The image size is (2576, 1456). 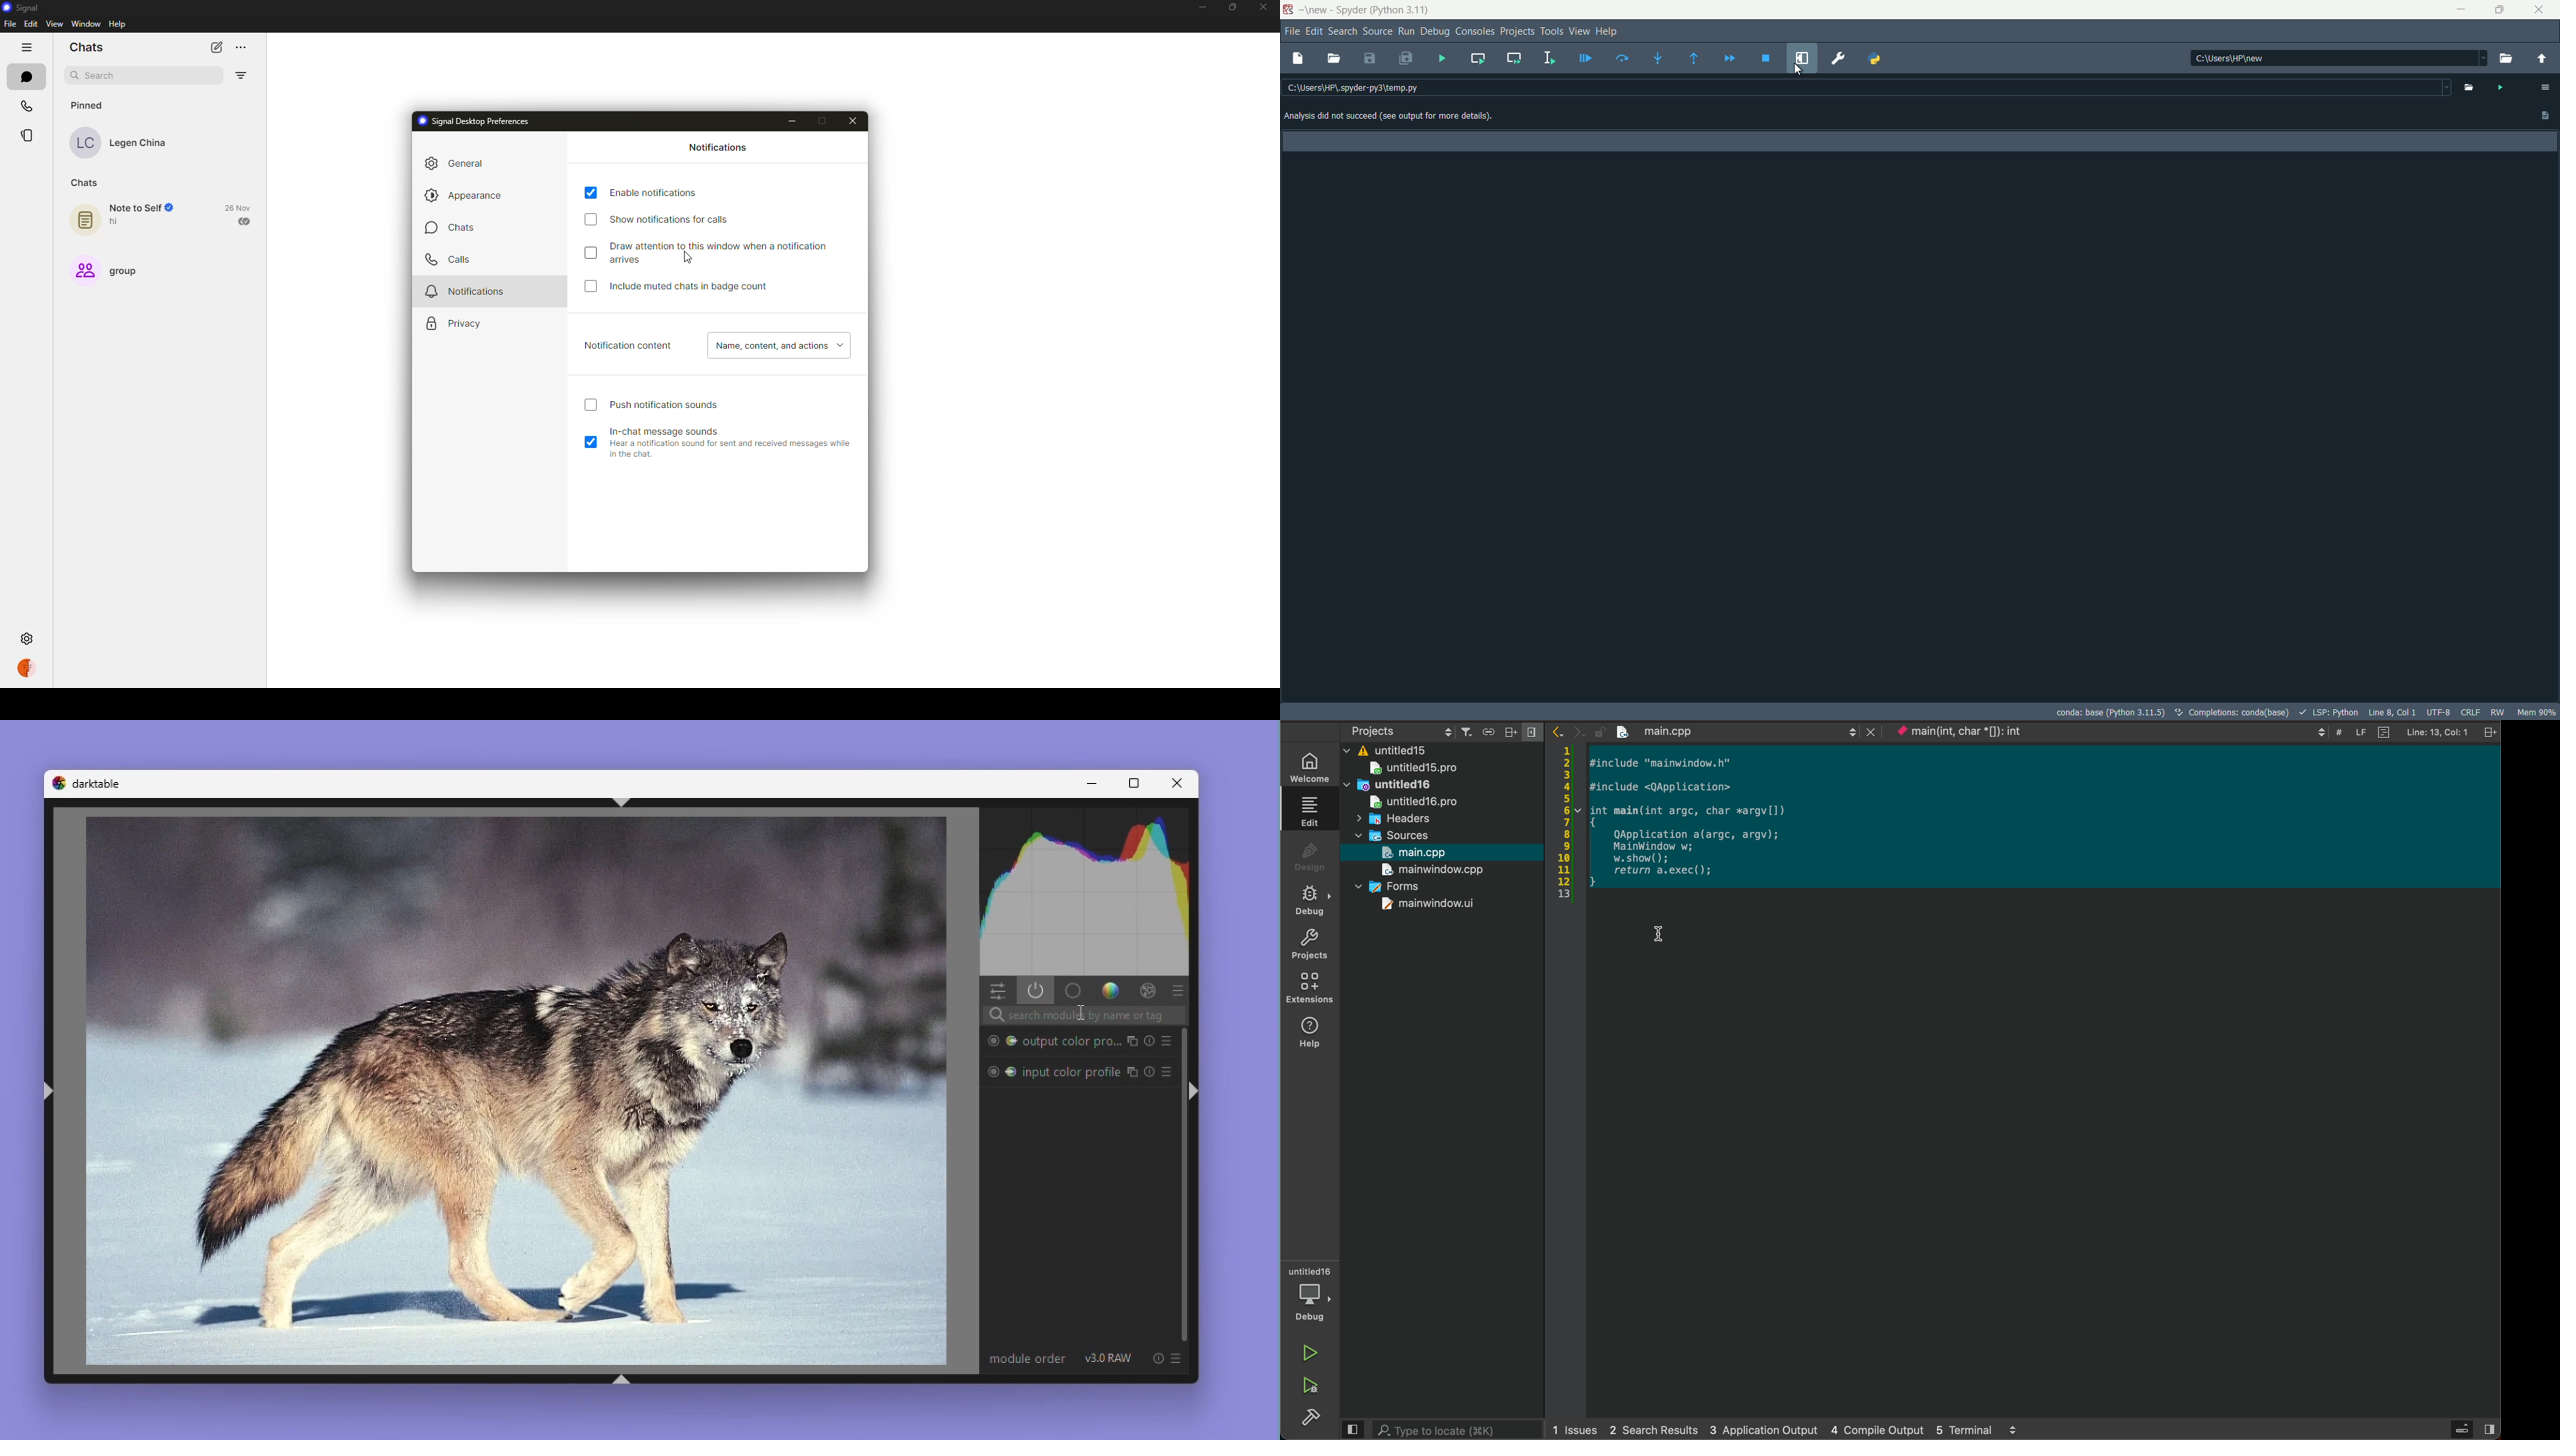 What do you see at coordinates (2111, 711) in the screenshot?
I see `conda: base (Python 3.11.5)` at bounding box center [2111, 711].